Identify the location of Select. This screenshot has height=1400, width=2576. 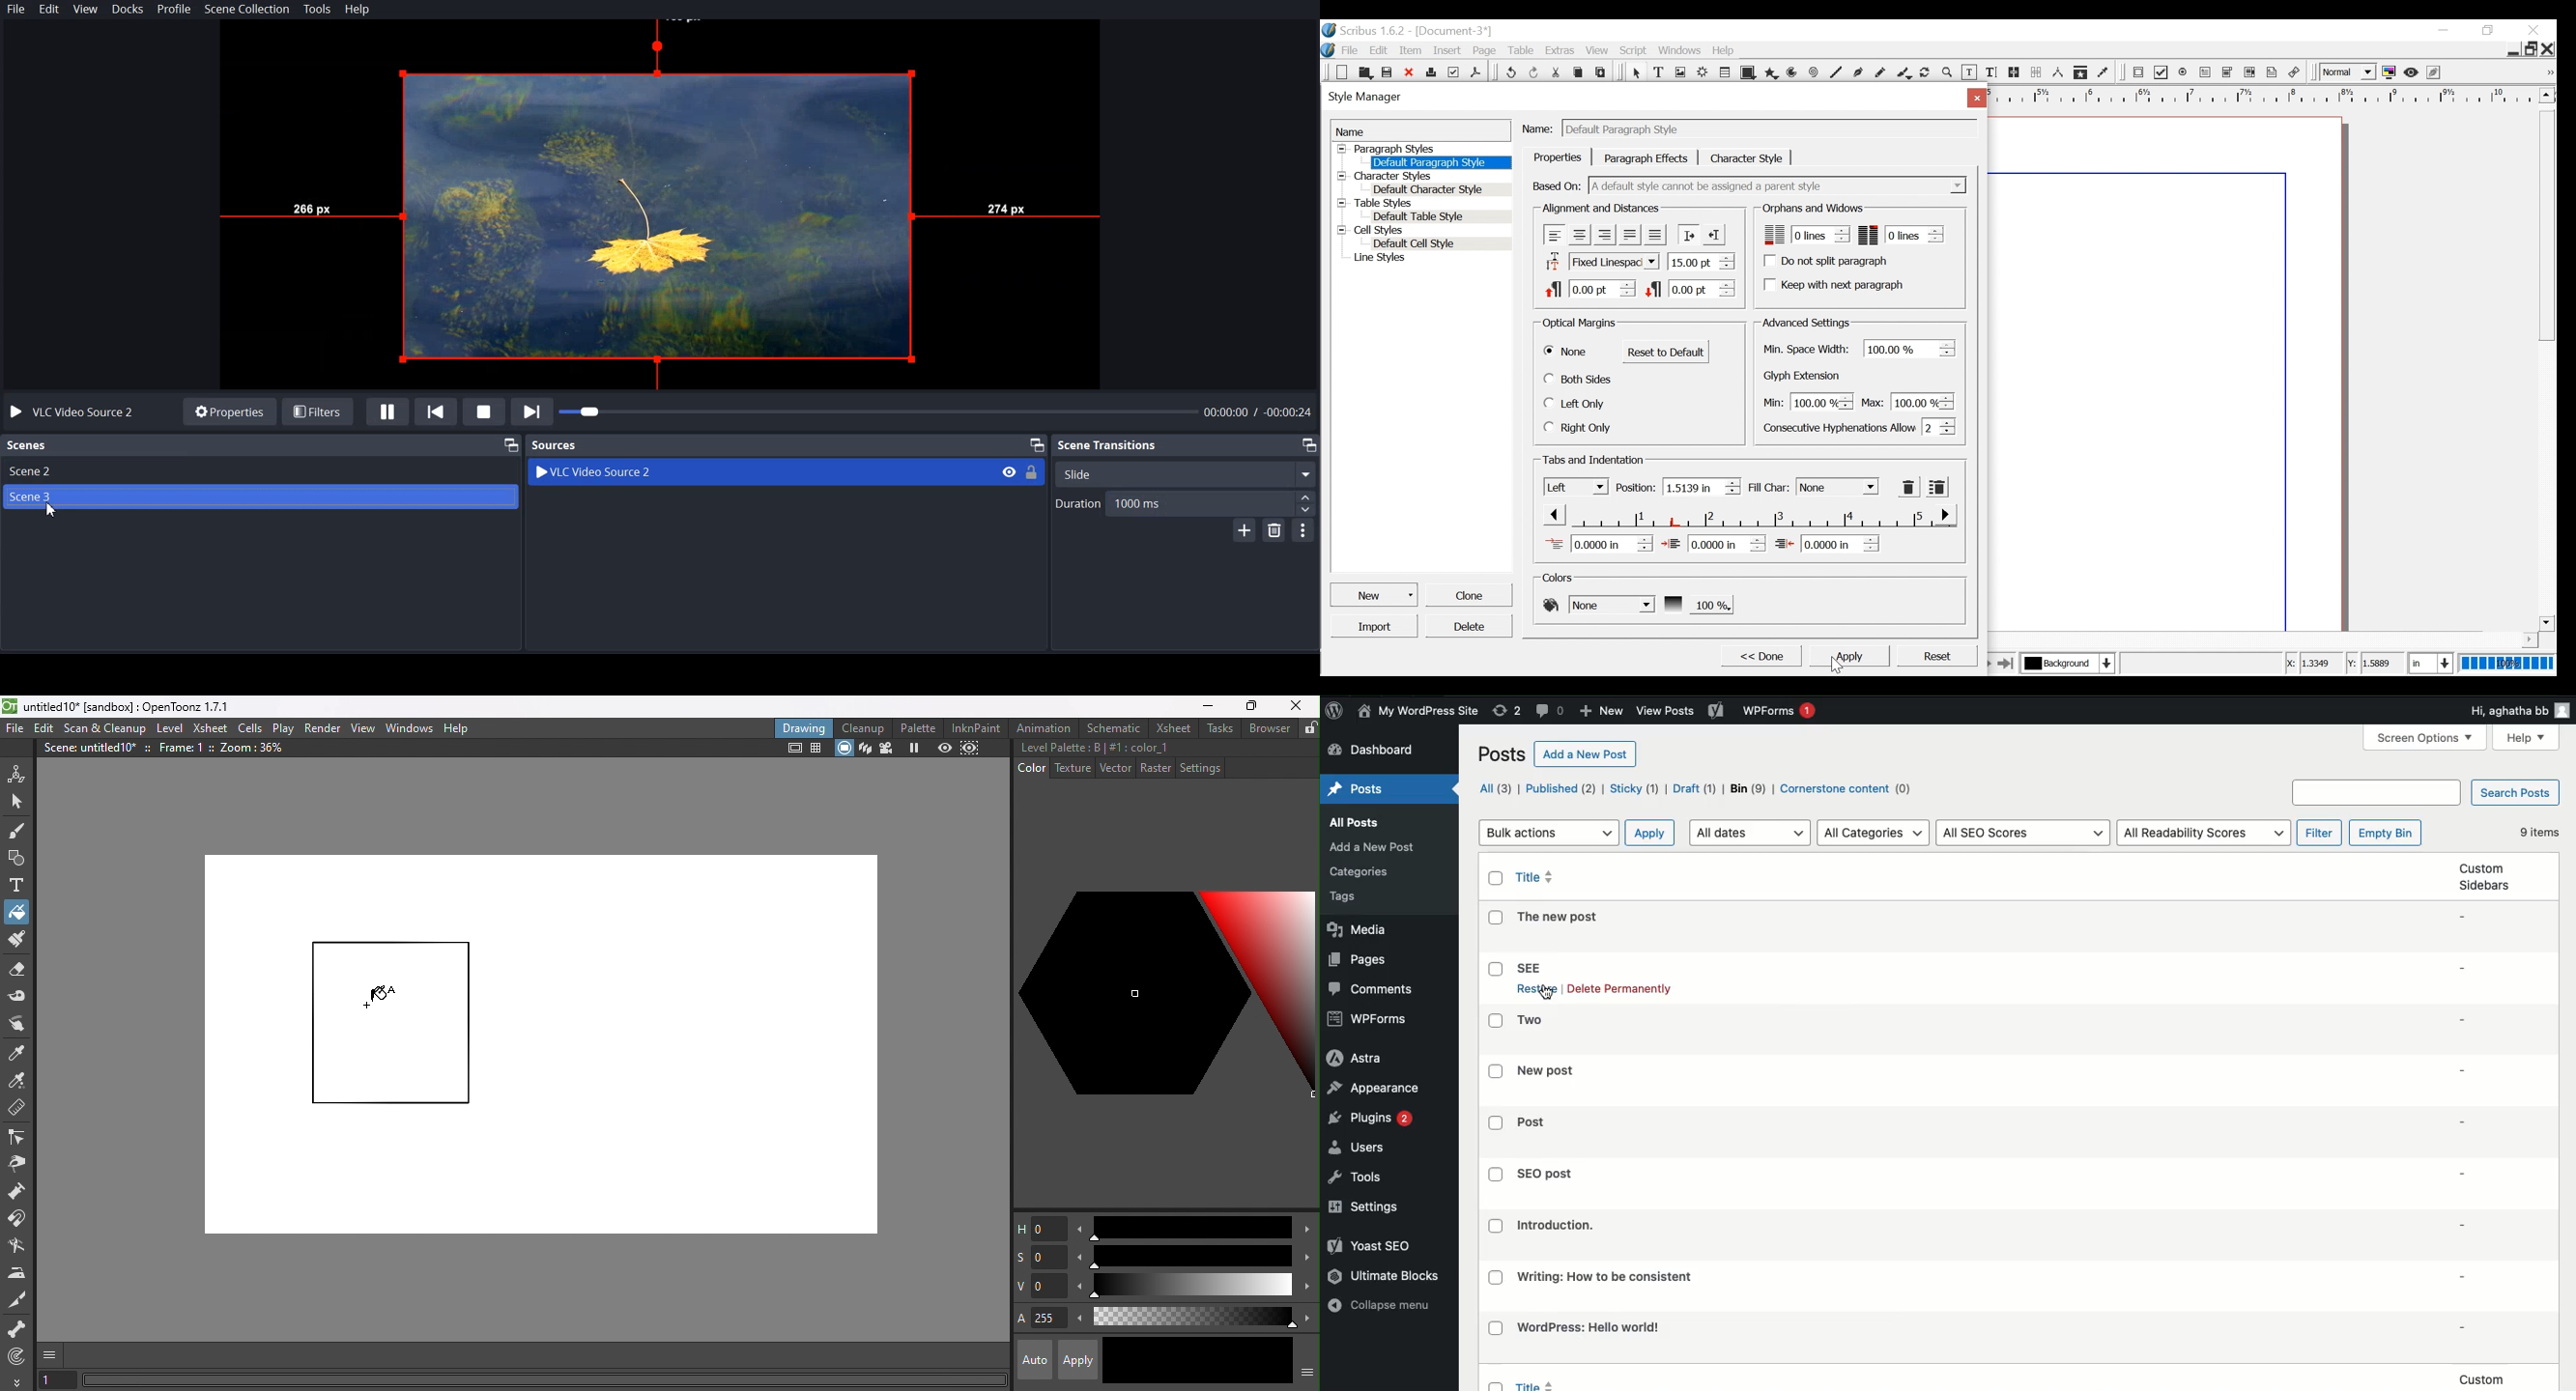
(1837, 487).